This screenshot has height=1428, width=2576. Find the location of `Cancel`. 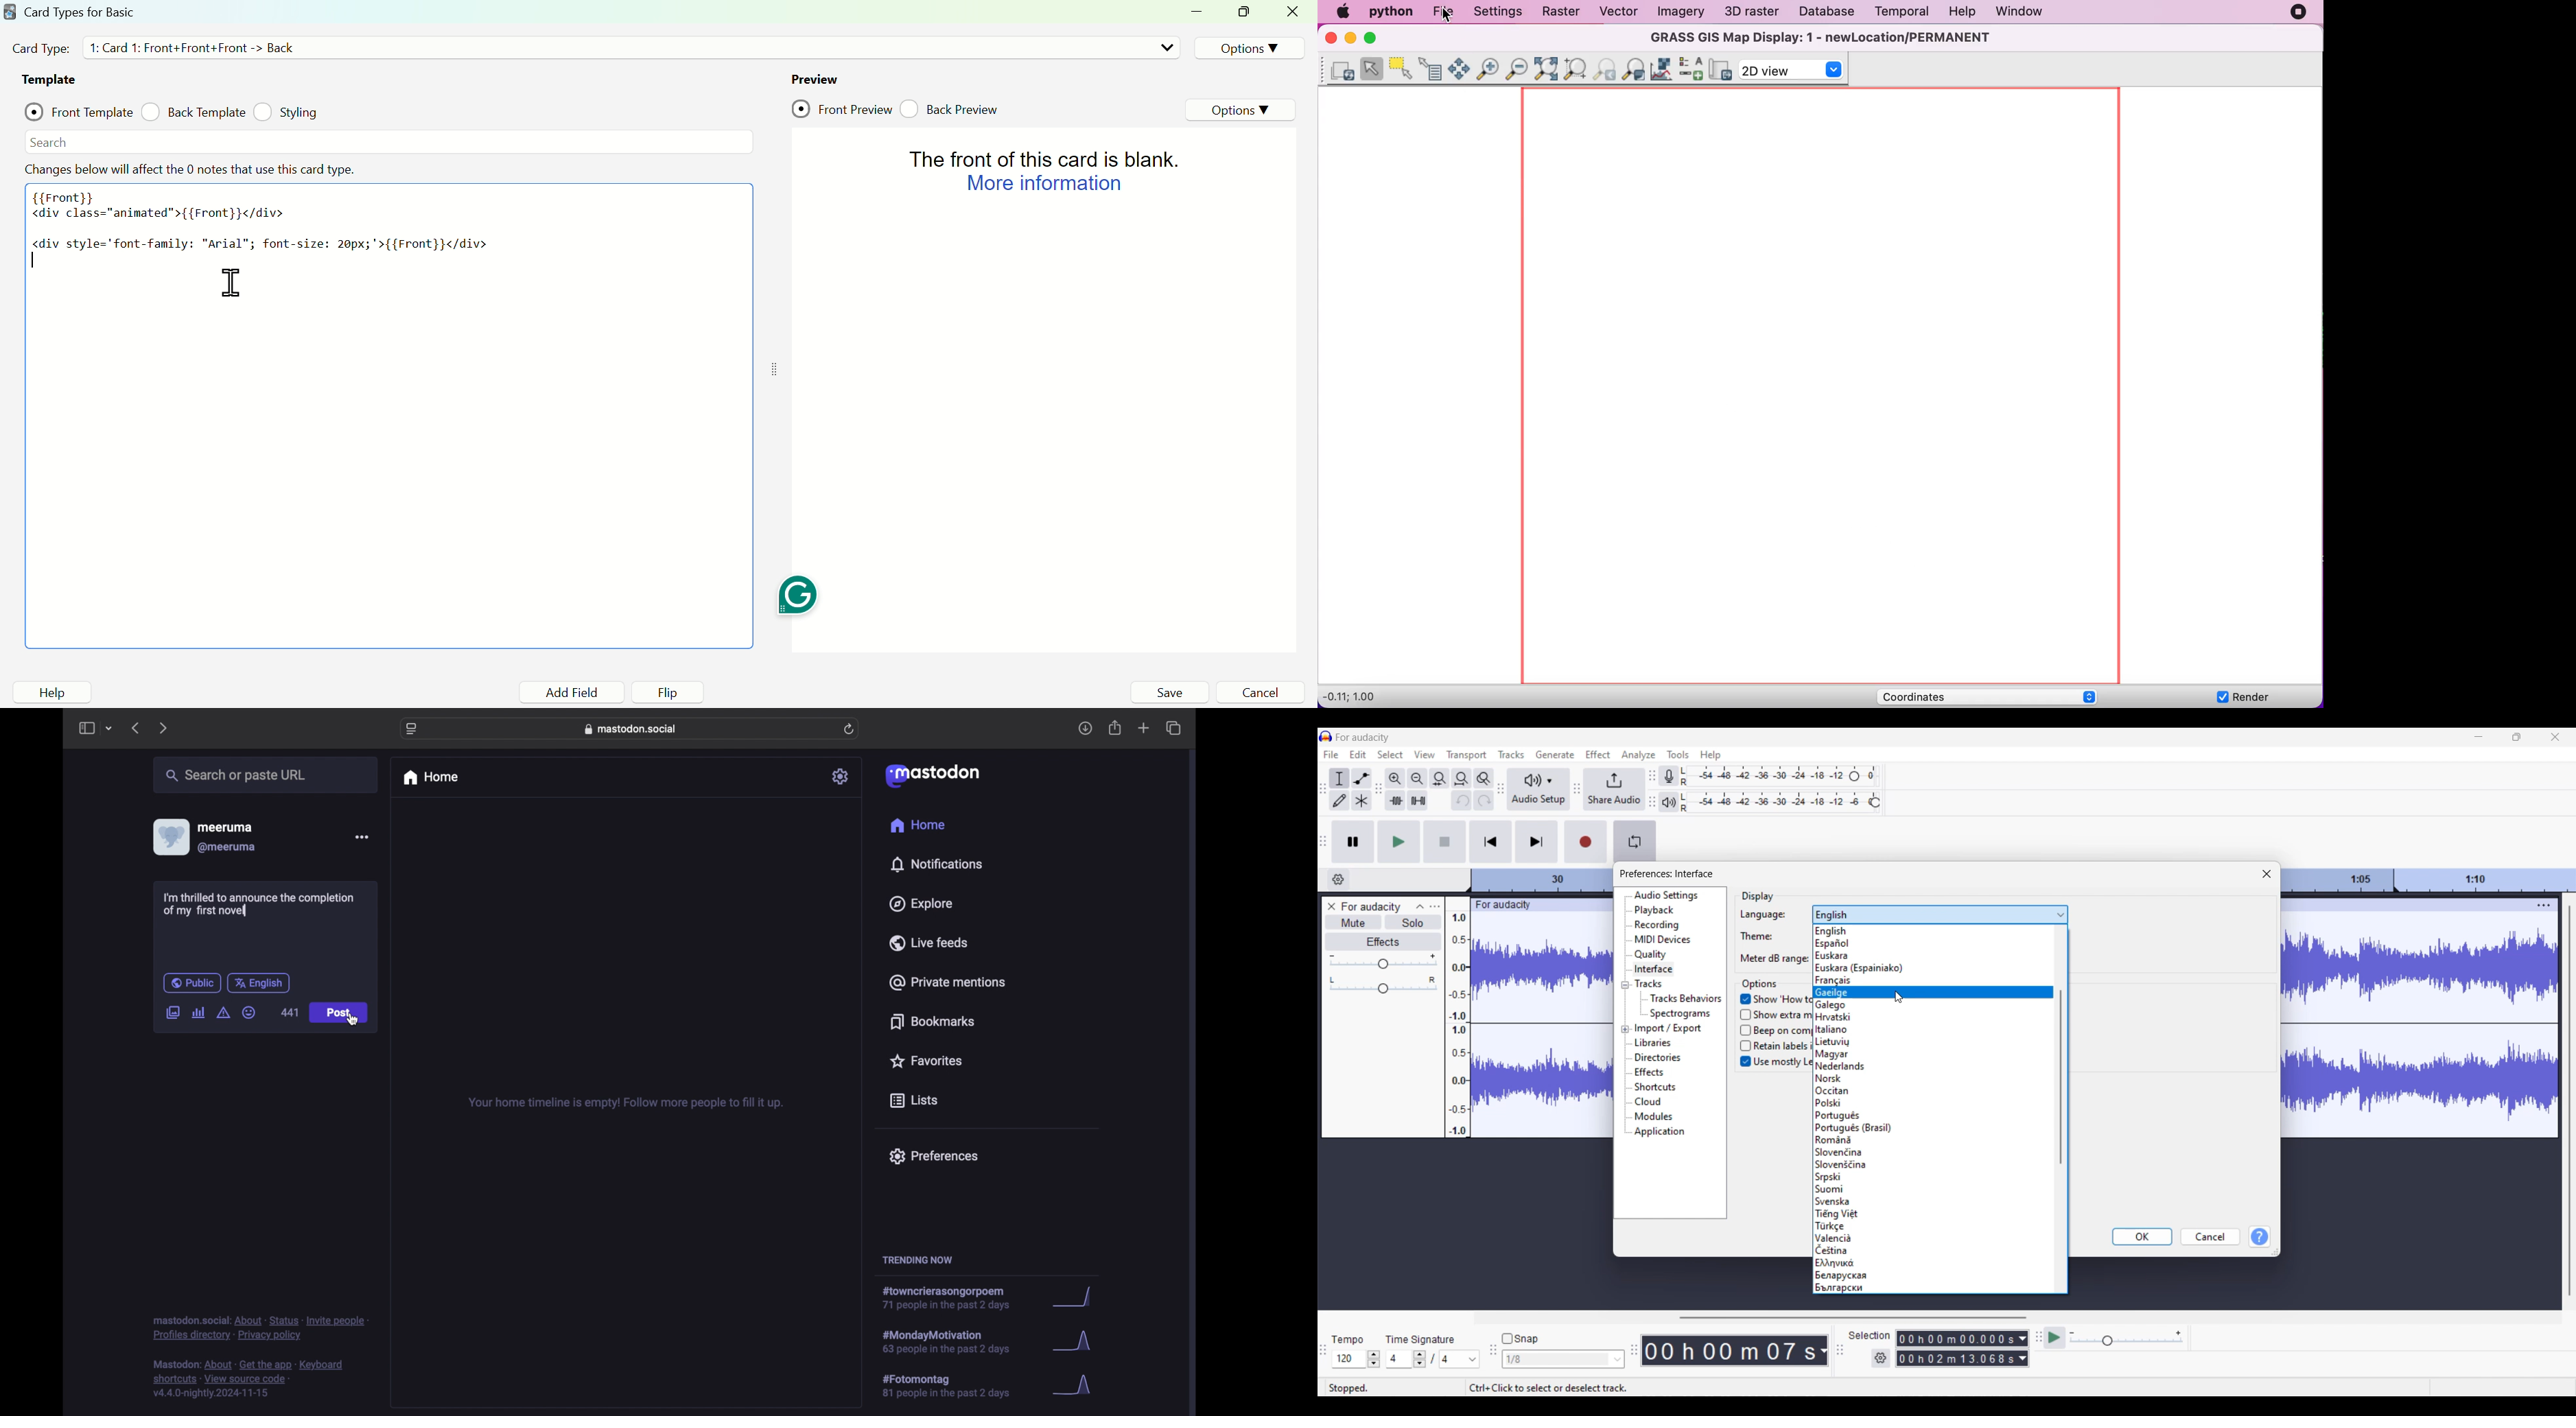

Cancel is located at coordinates (2211, 1237).